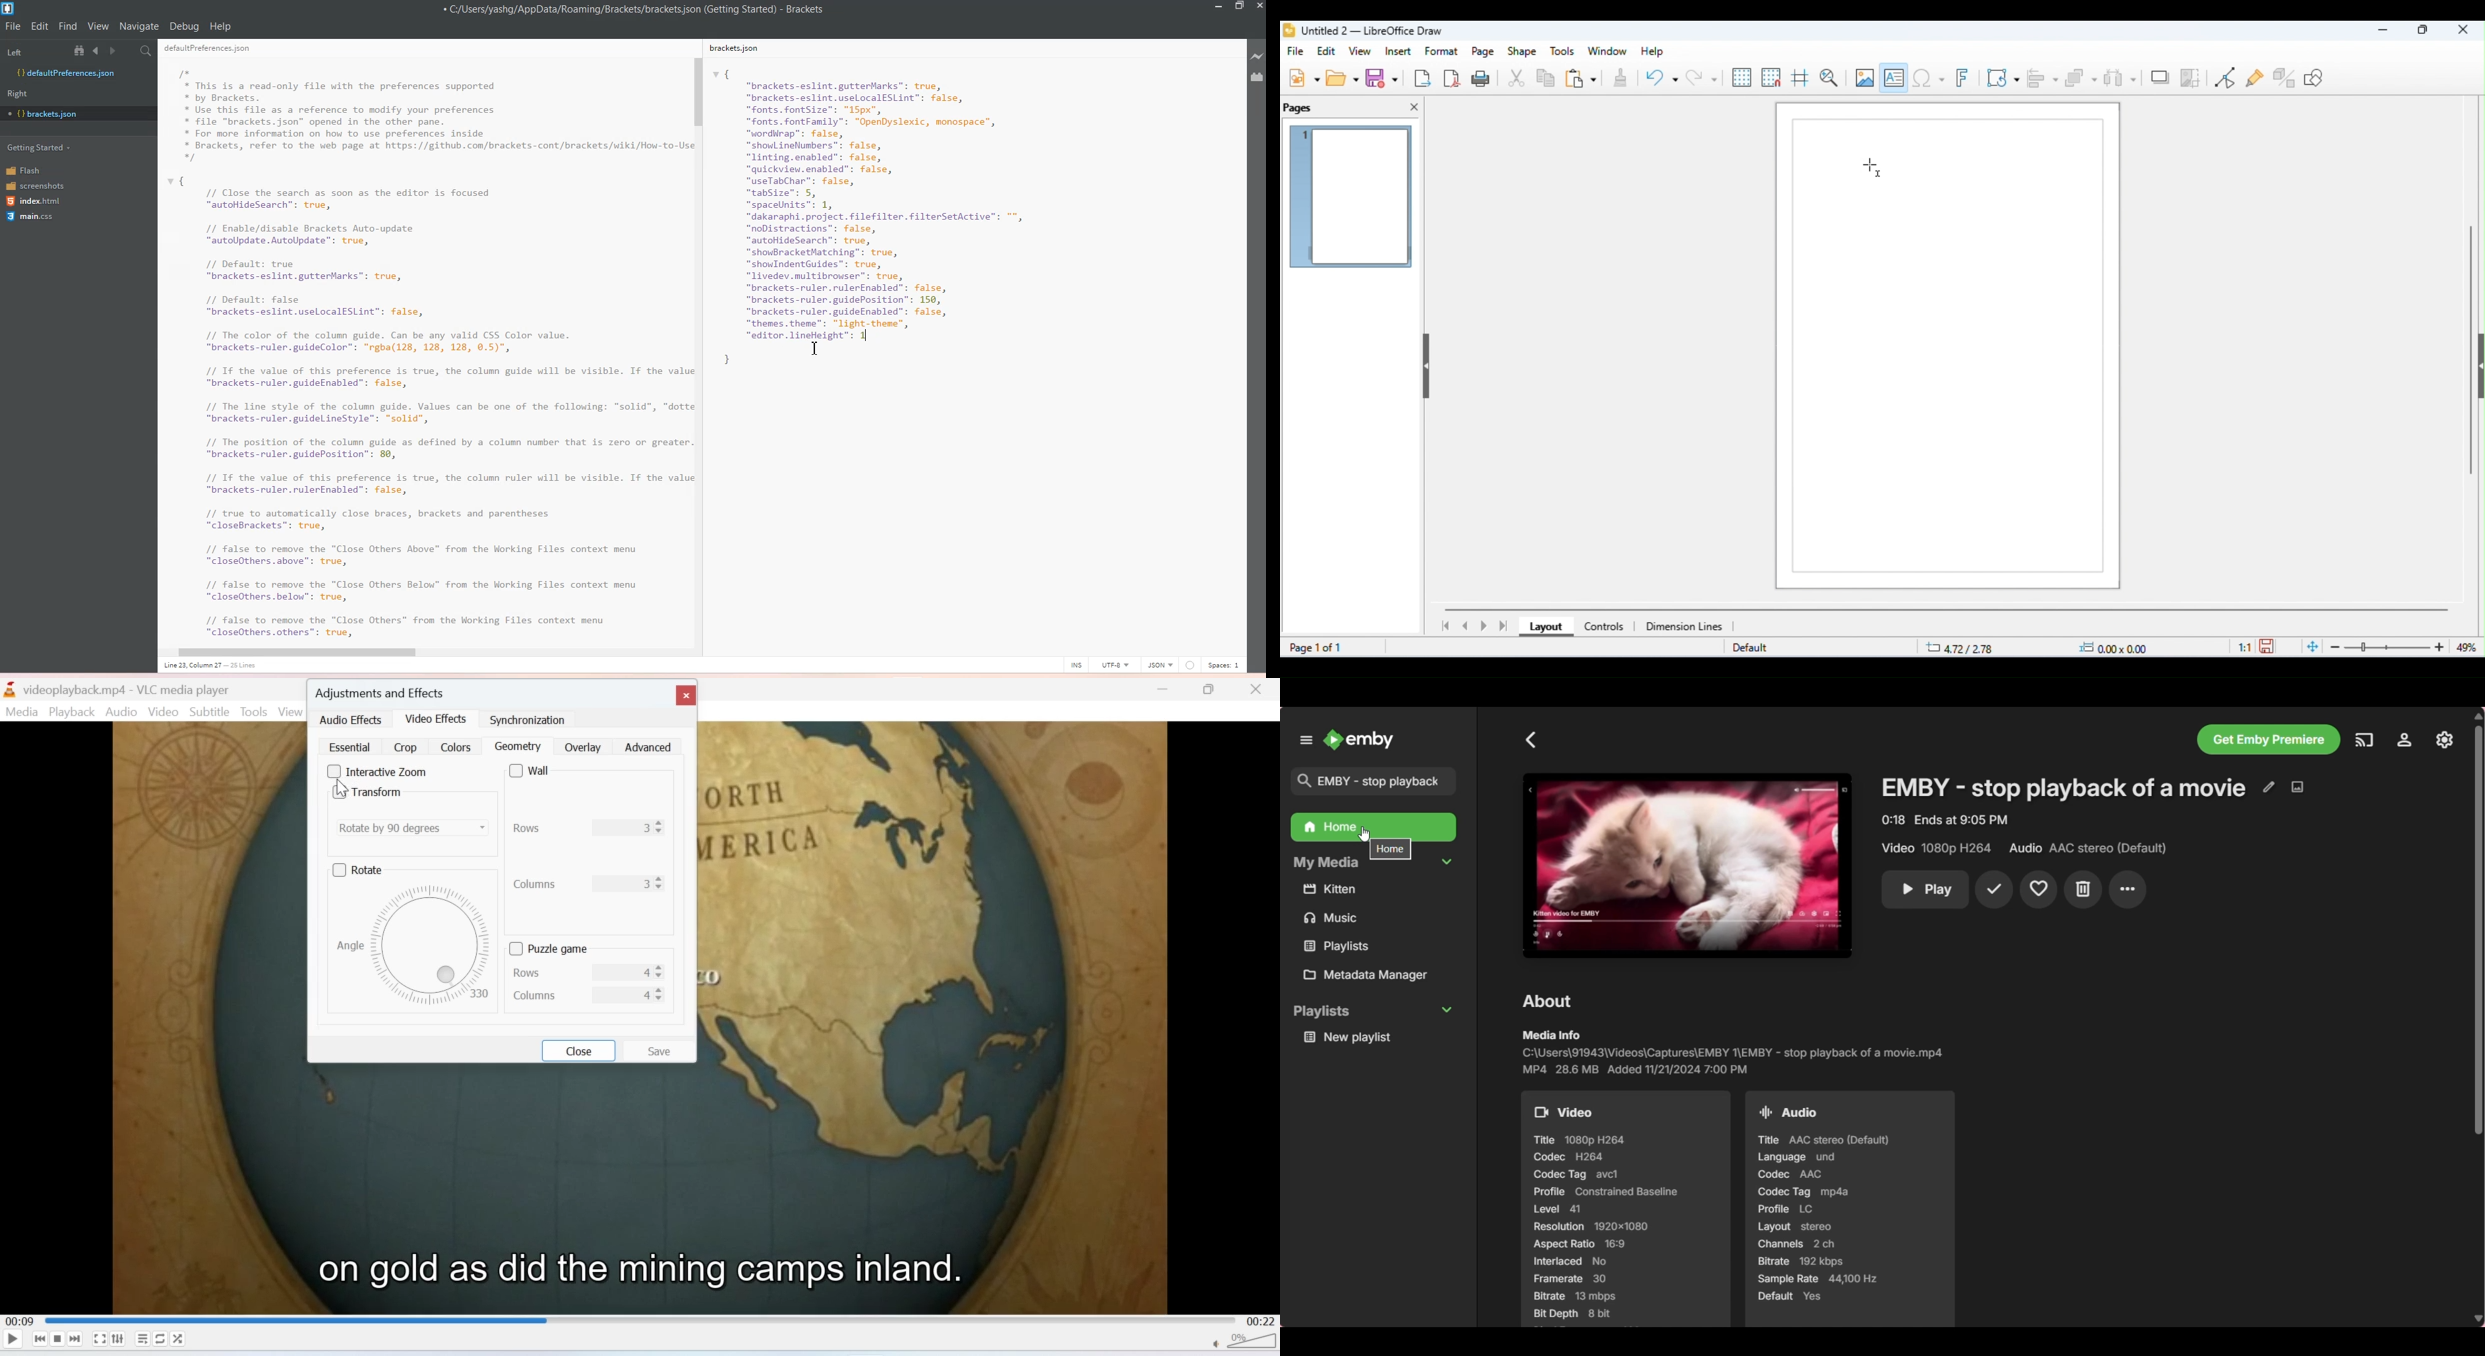  What do you see at coordinates (220, 26) in the screenshot?
I see `Help` at bounding box center [220, 26].